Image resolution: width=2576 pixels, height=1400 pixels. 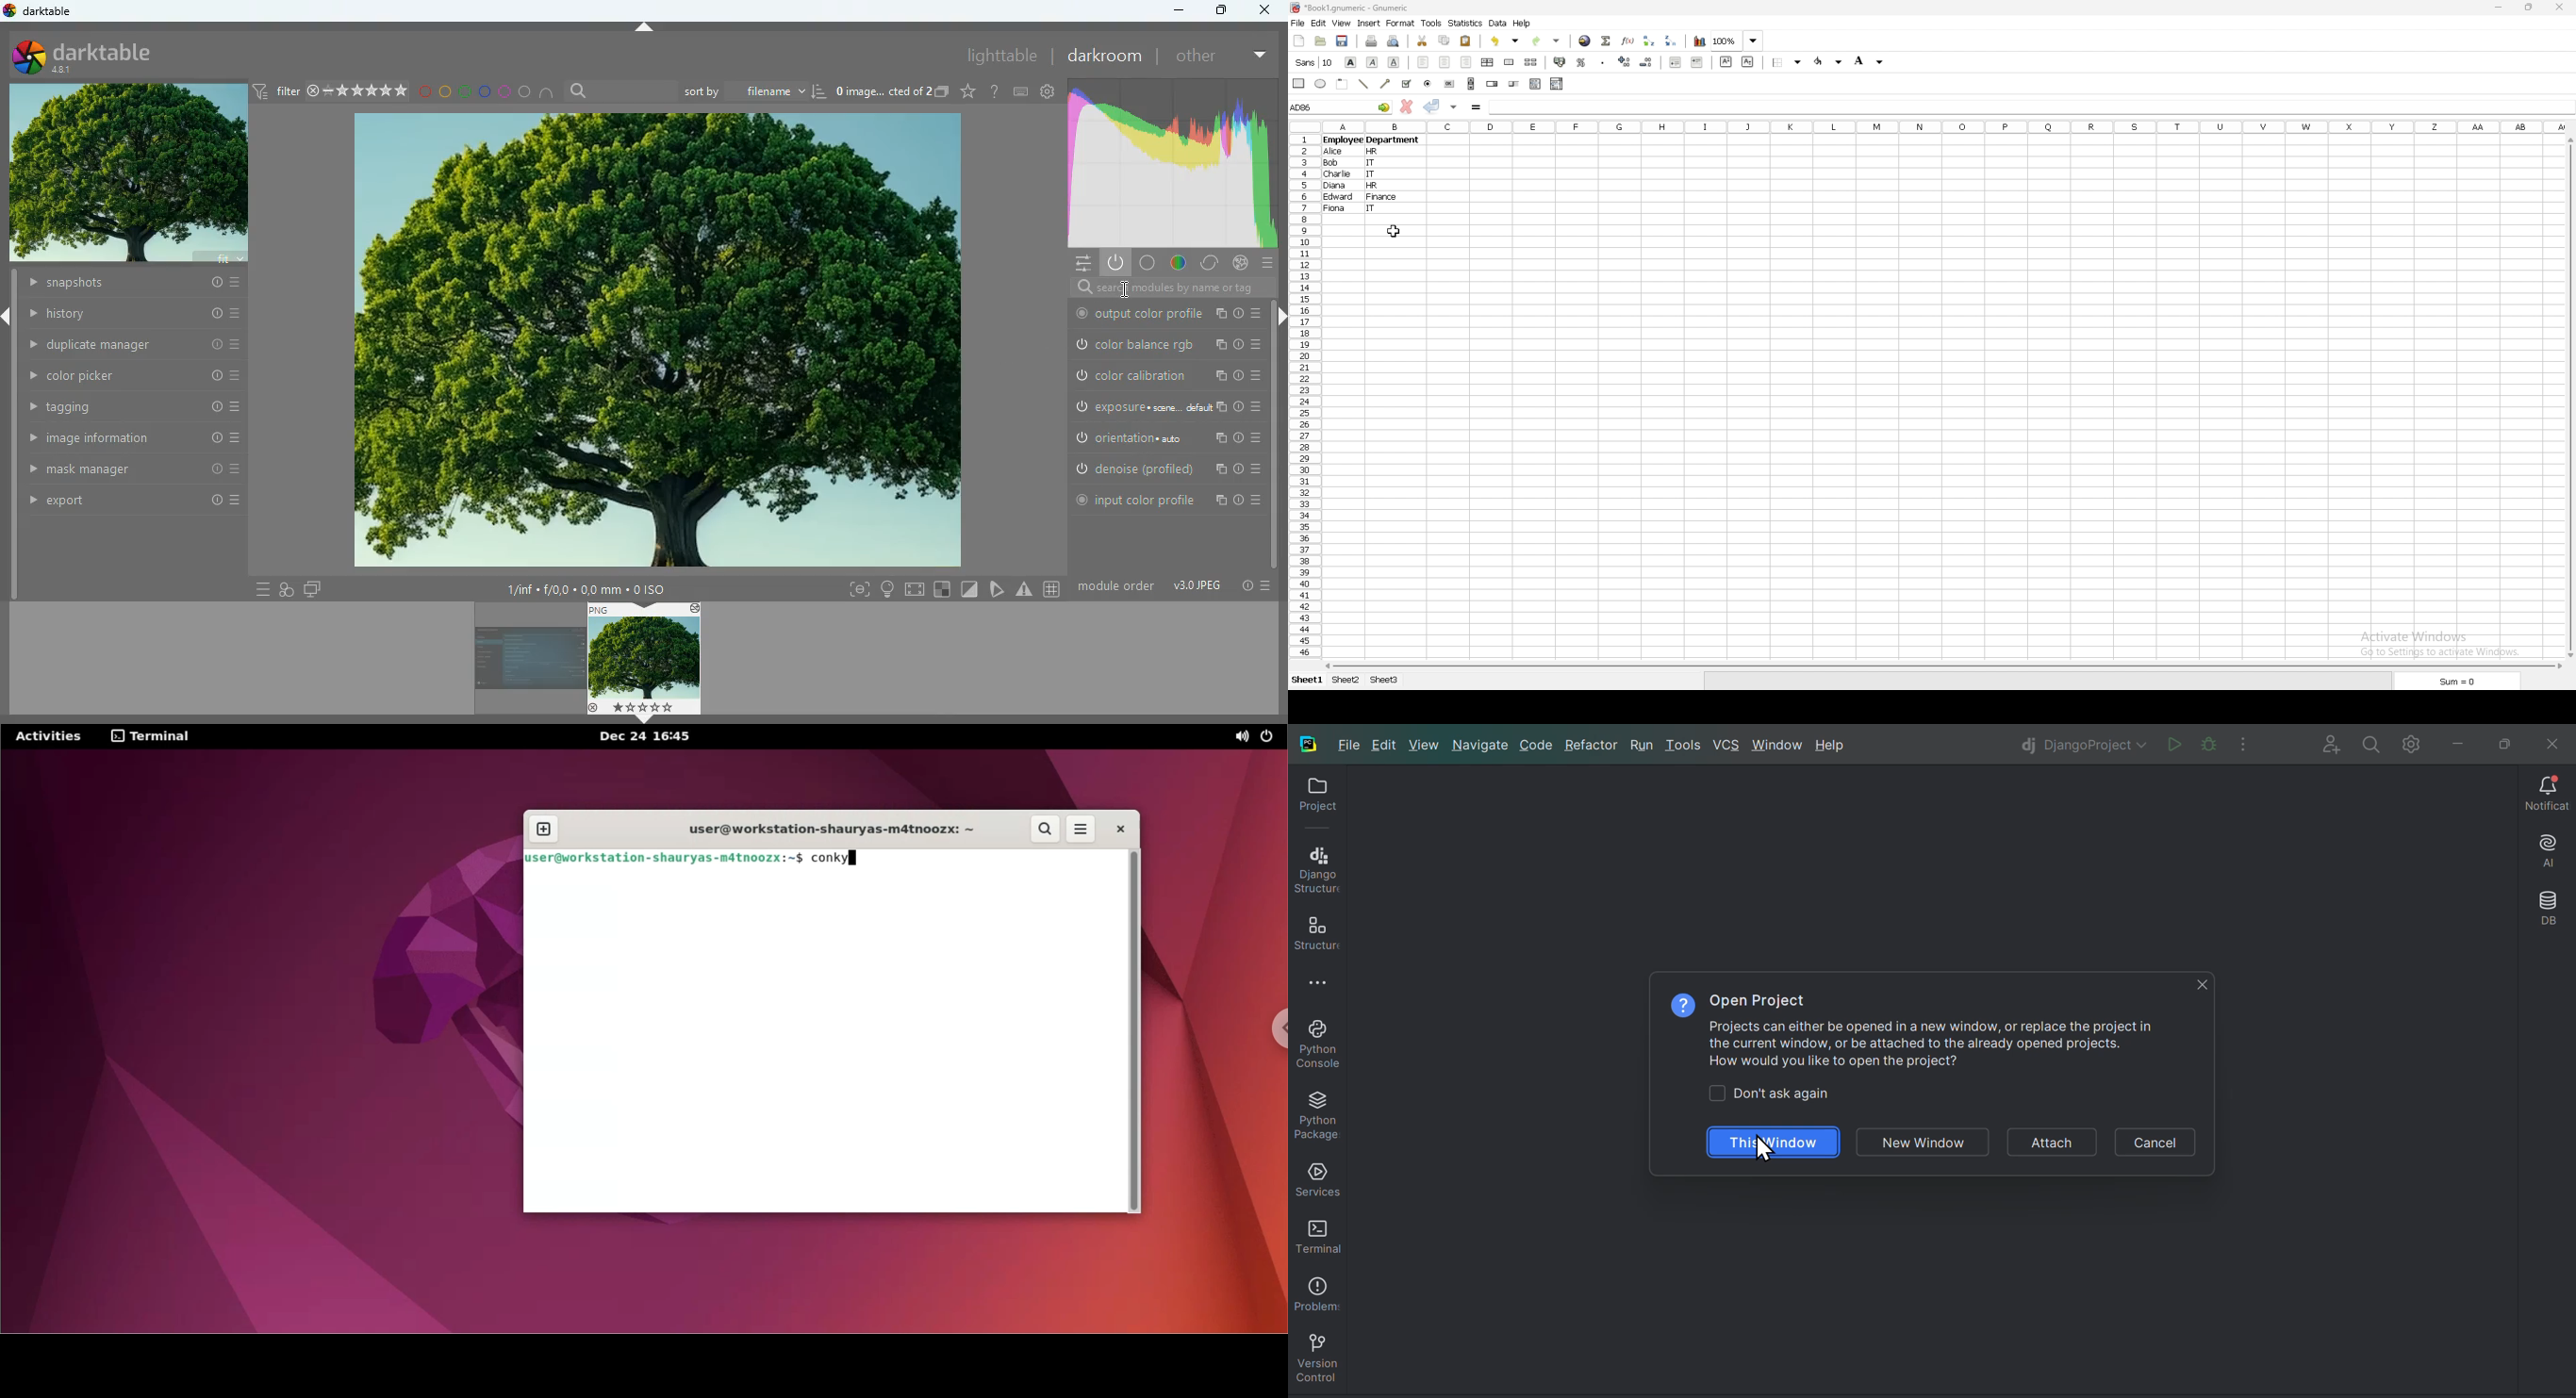 What do you see at coordinates (1269, 10) in the screenshot?
I see `close` at bounding box center [1269, 10].